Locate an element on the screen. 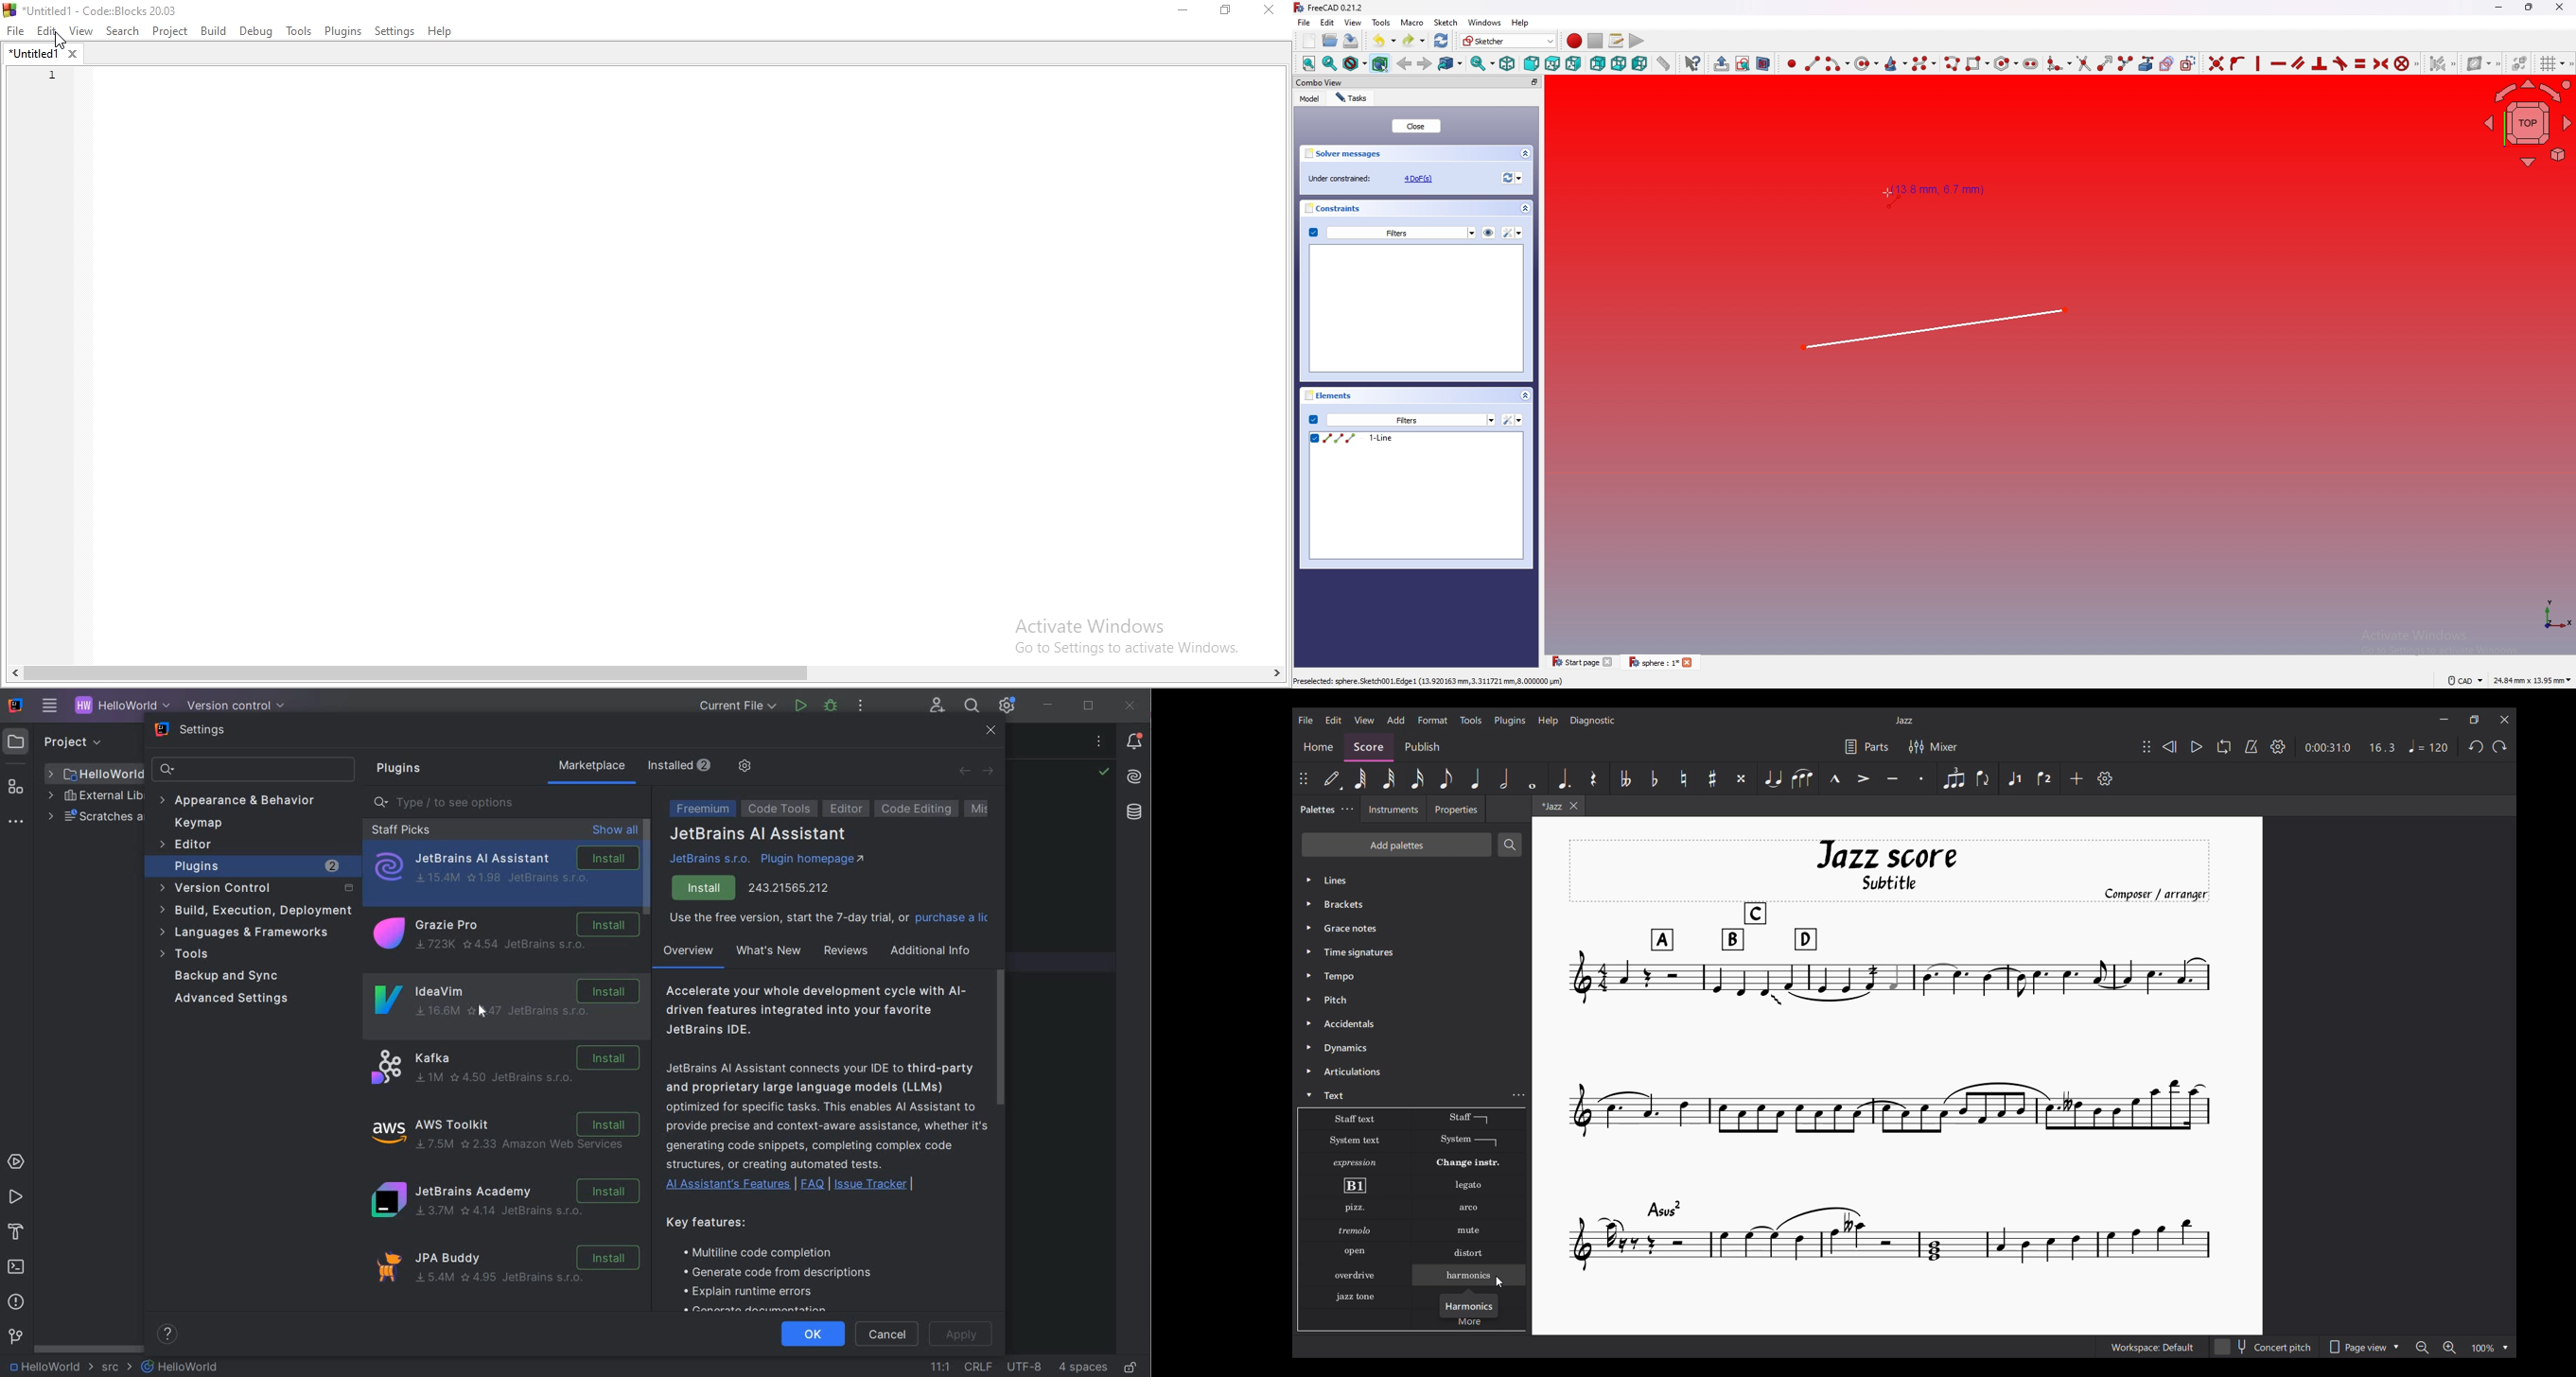 The height and width of the screenshot is (1400, 2576). Minimise is located at coordinates (1183, 11).